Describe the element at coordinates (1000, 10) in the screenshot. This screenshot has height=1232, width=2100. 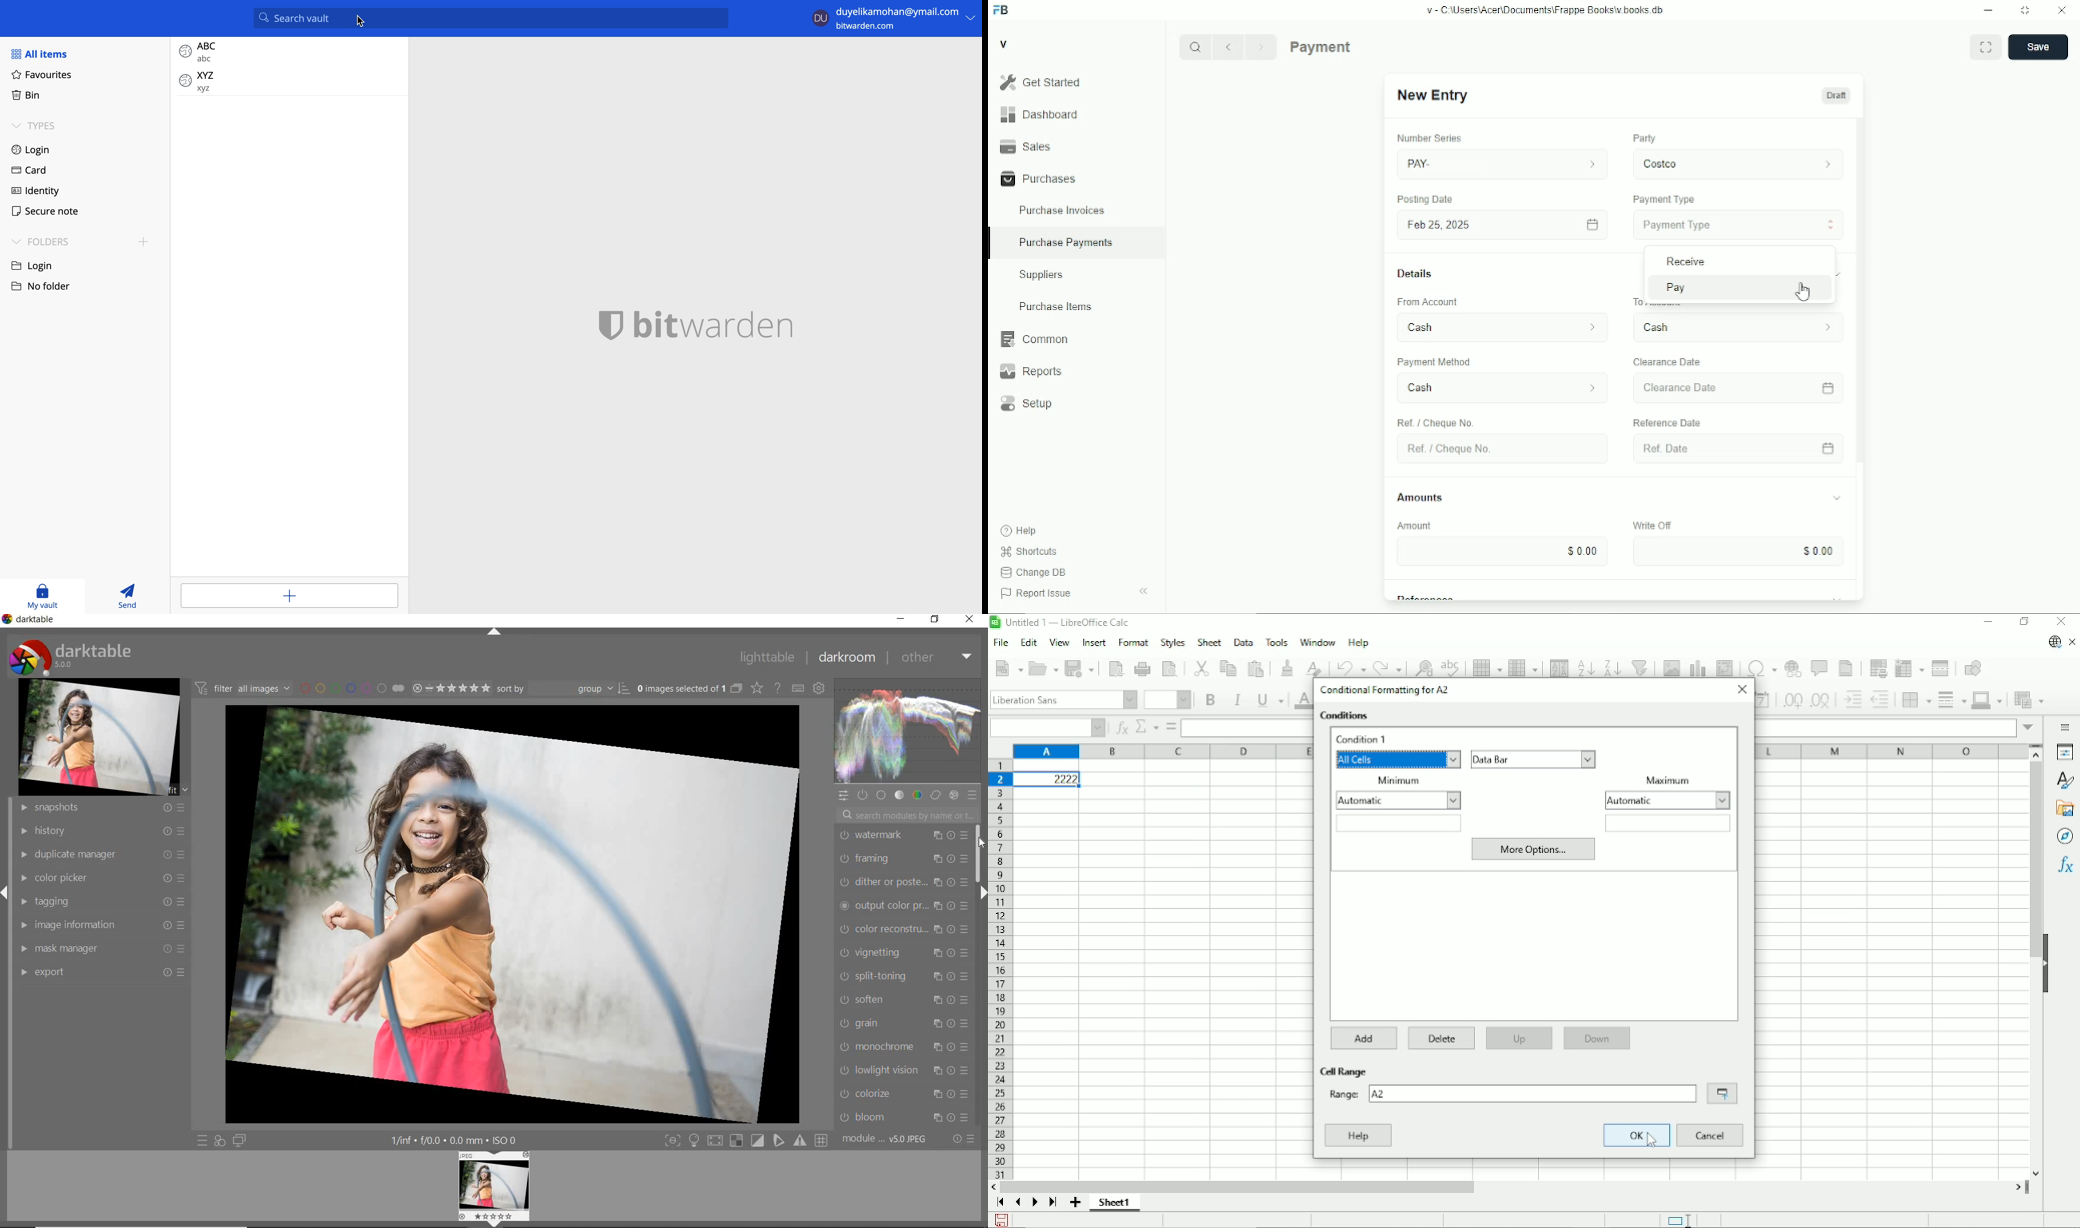
I see `Frappe Books logo` at that location.